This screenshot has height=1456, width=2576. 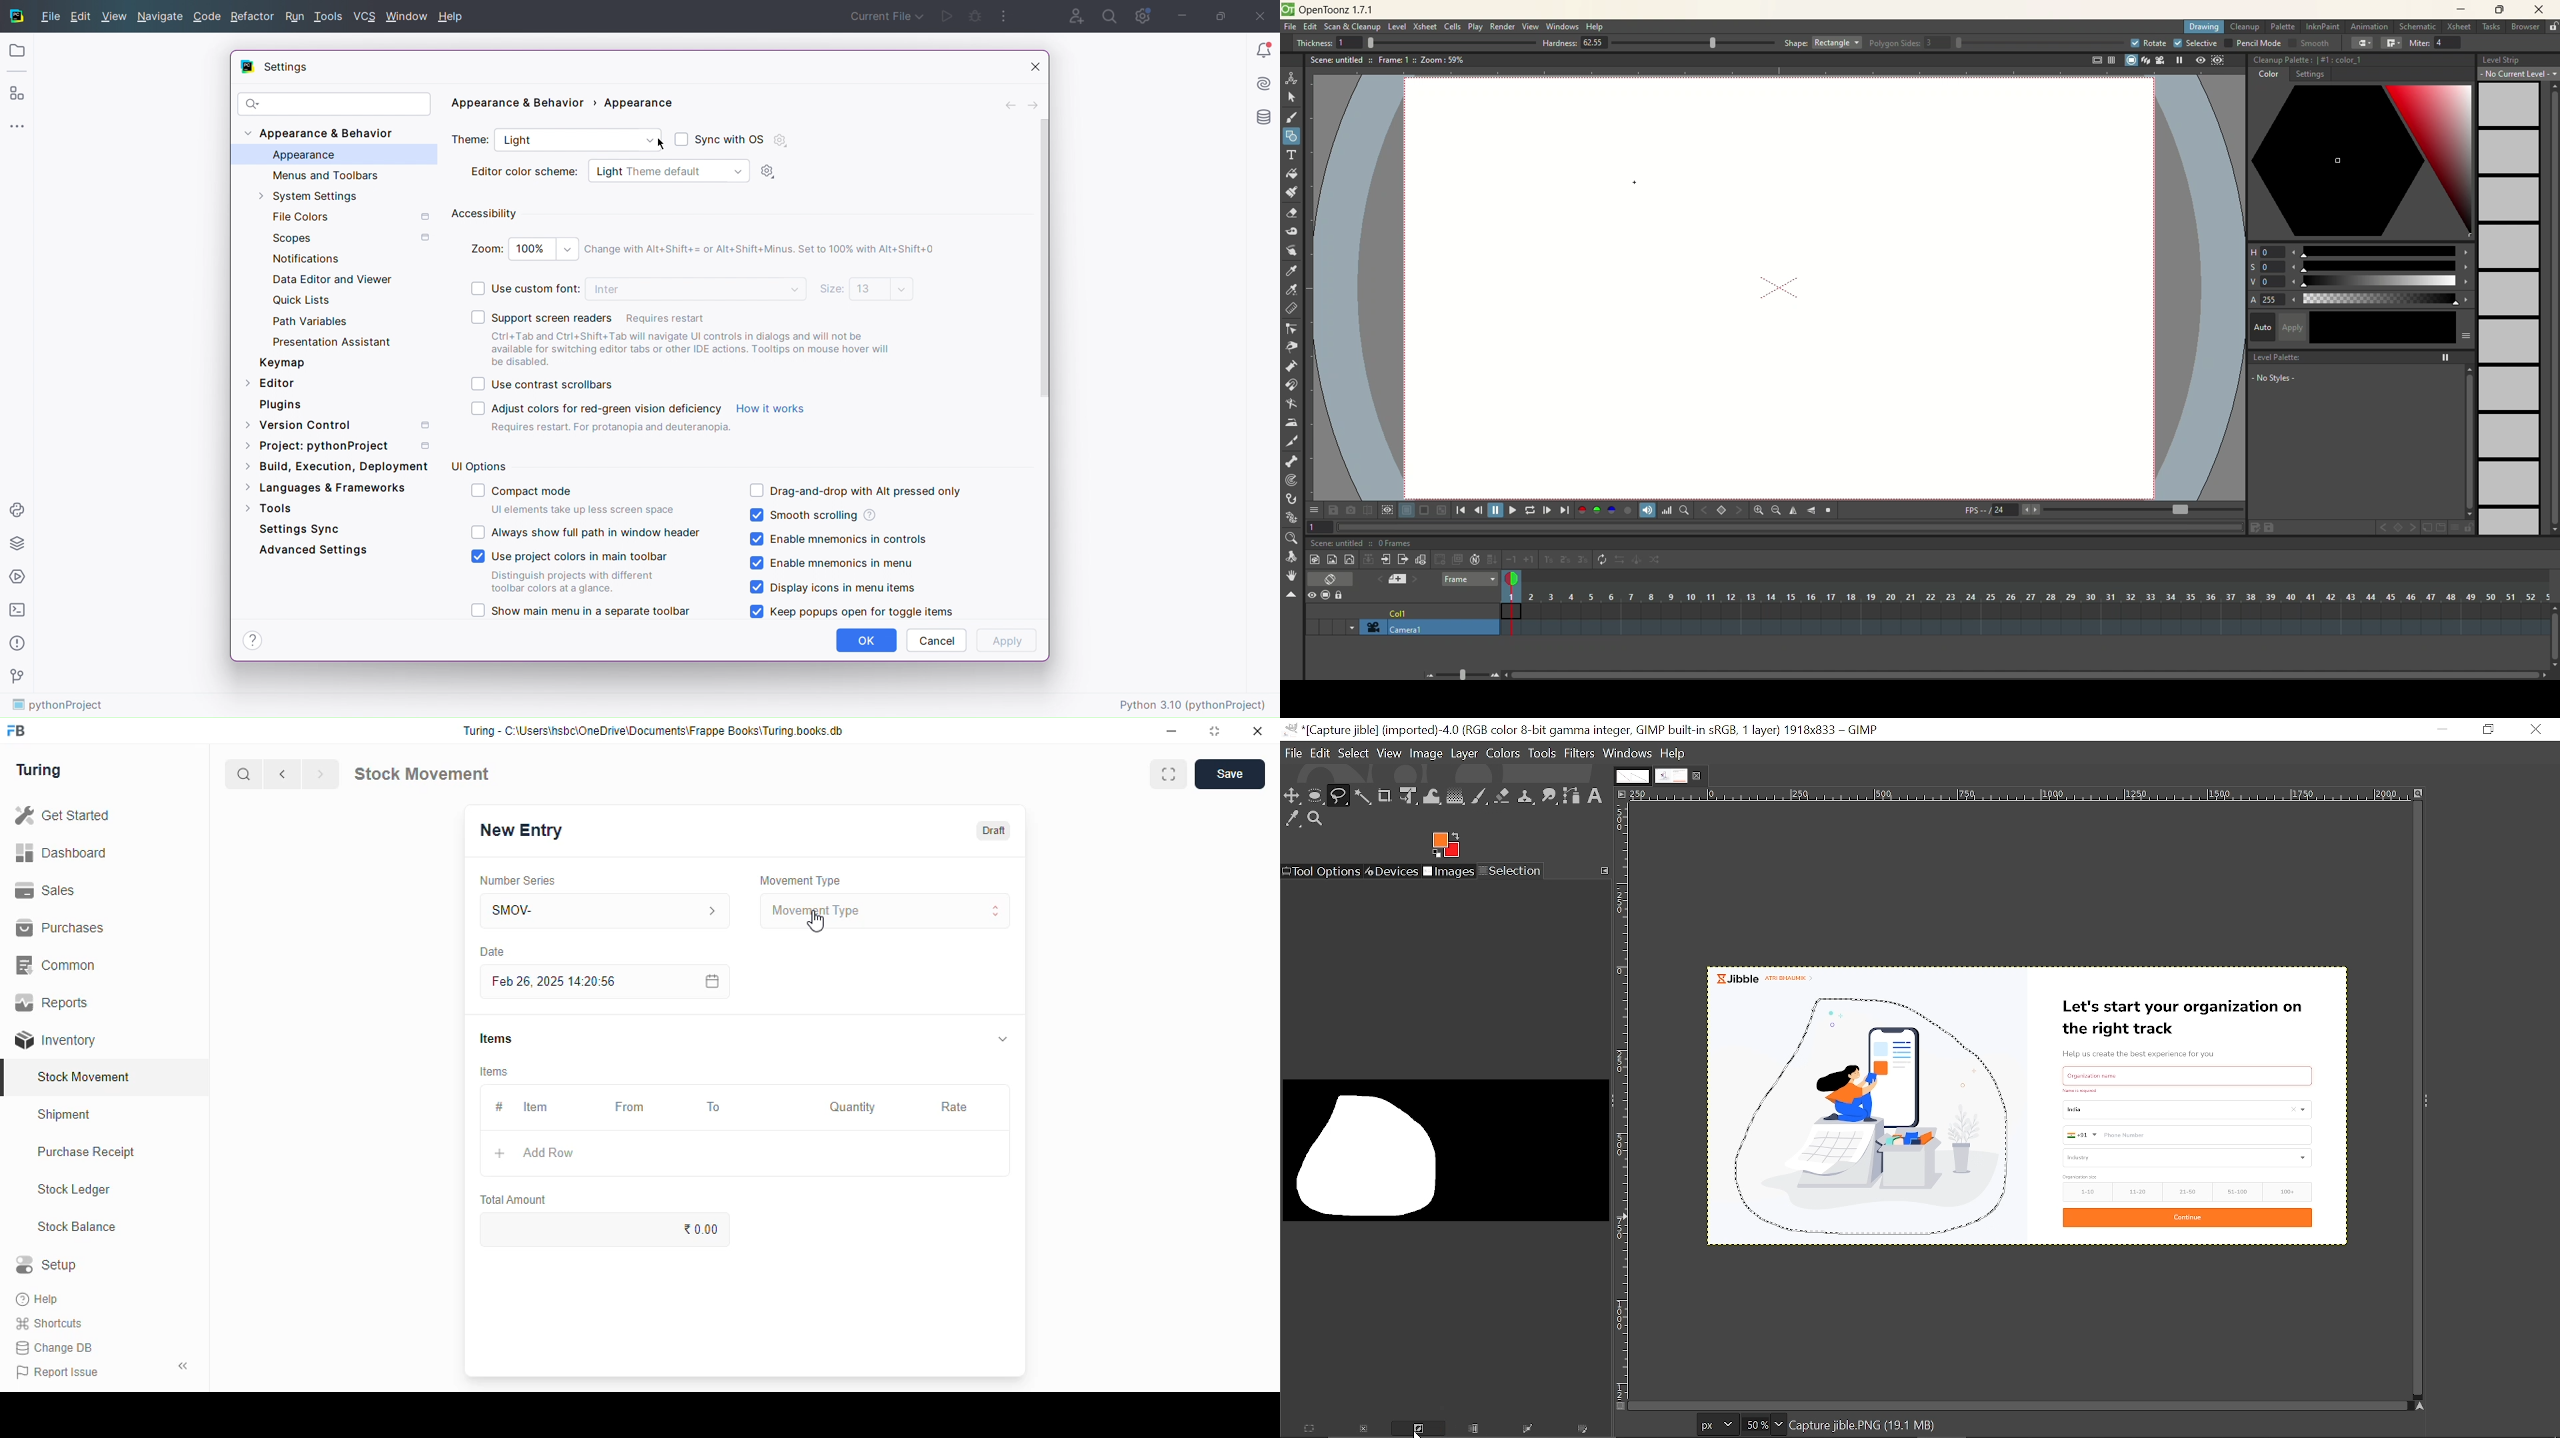 I want to click on type tool, so click(x=1293, y=155).